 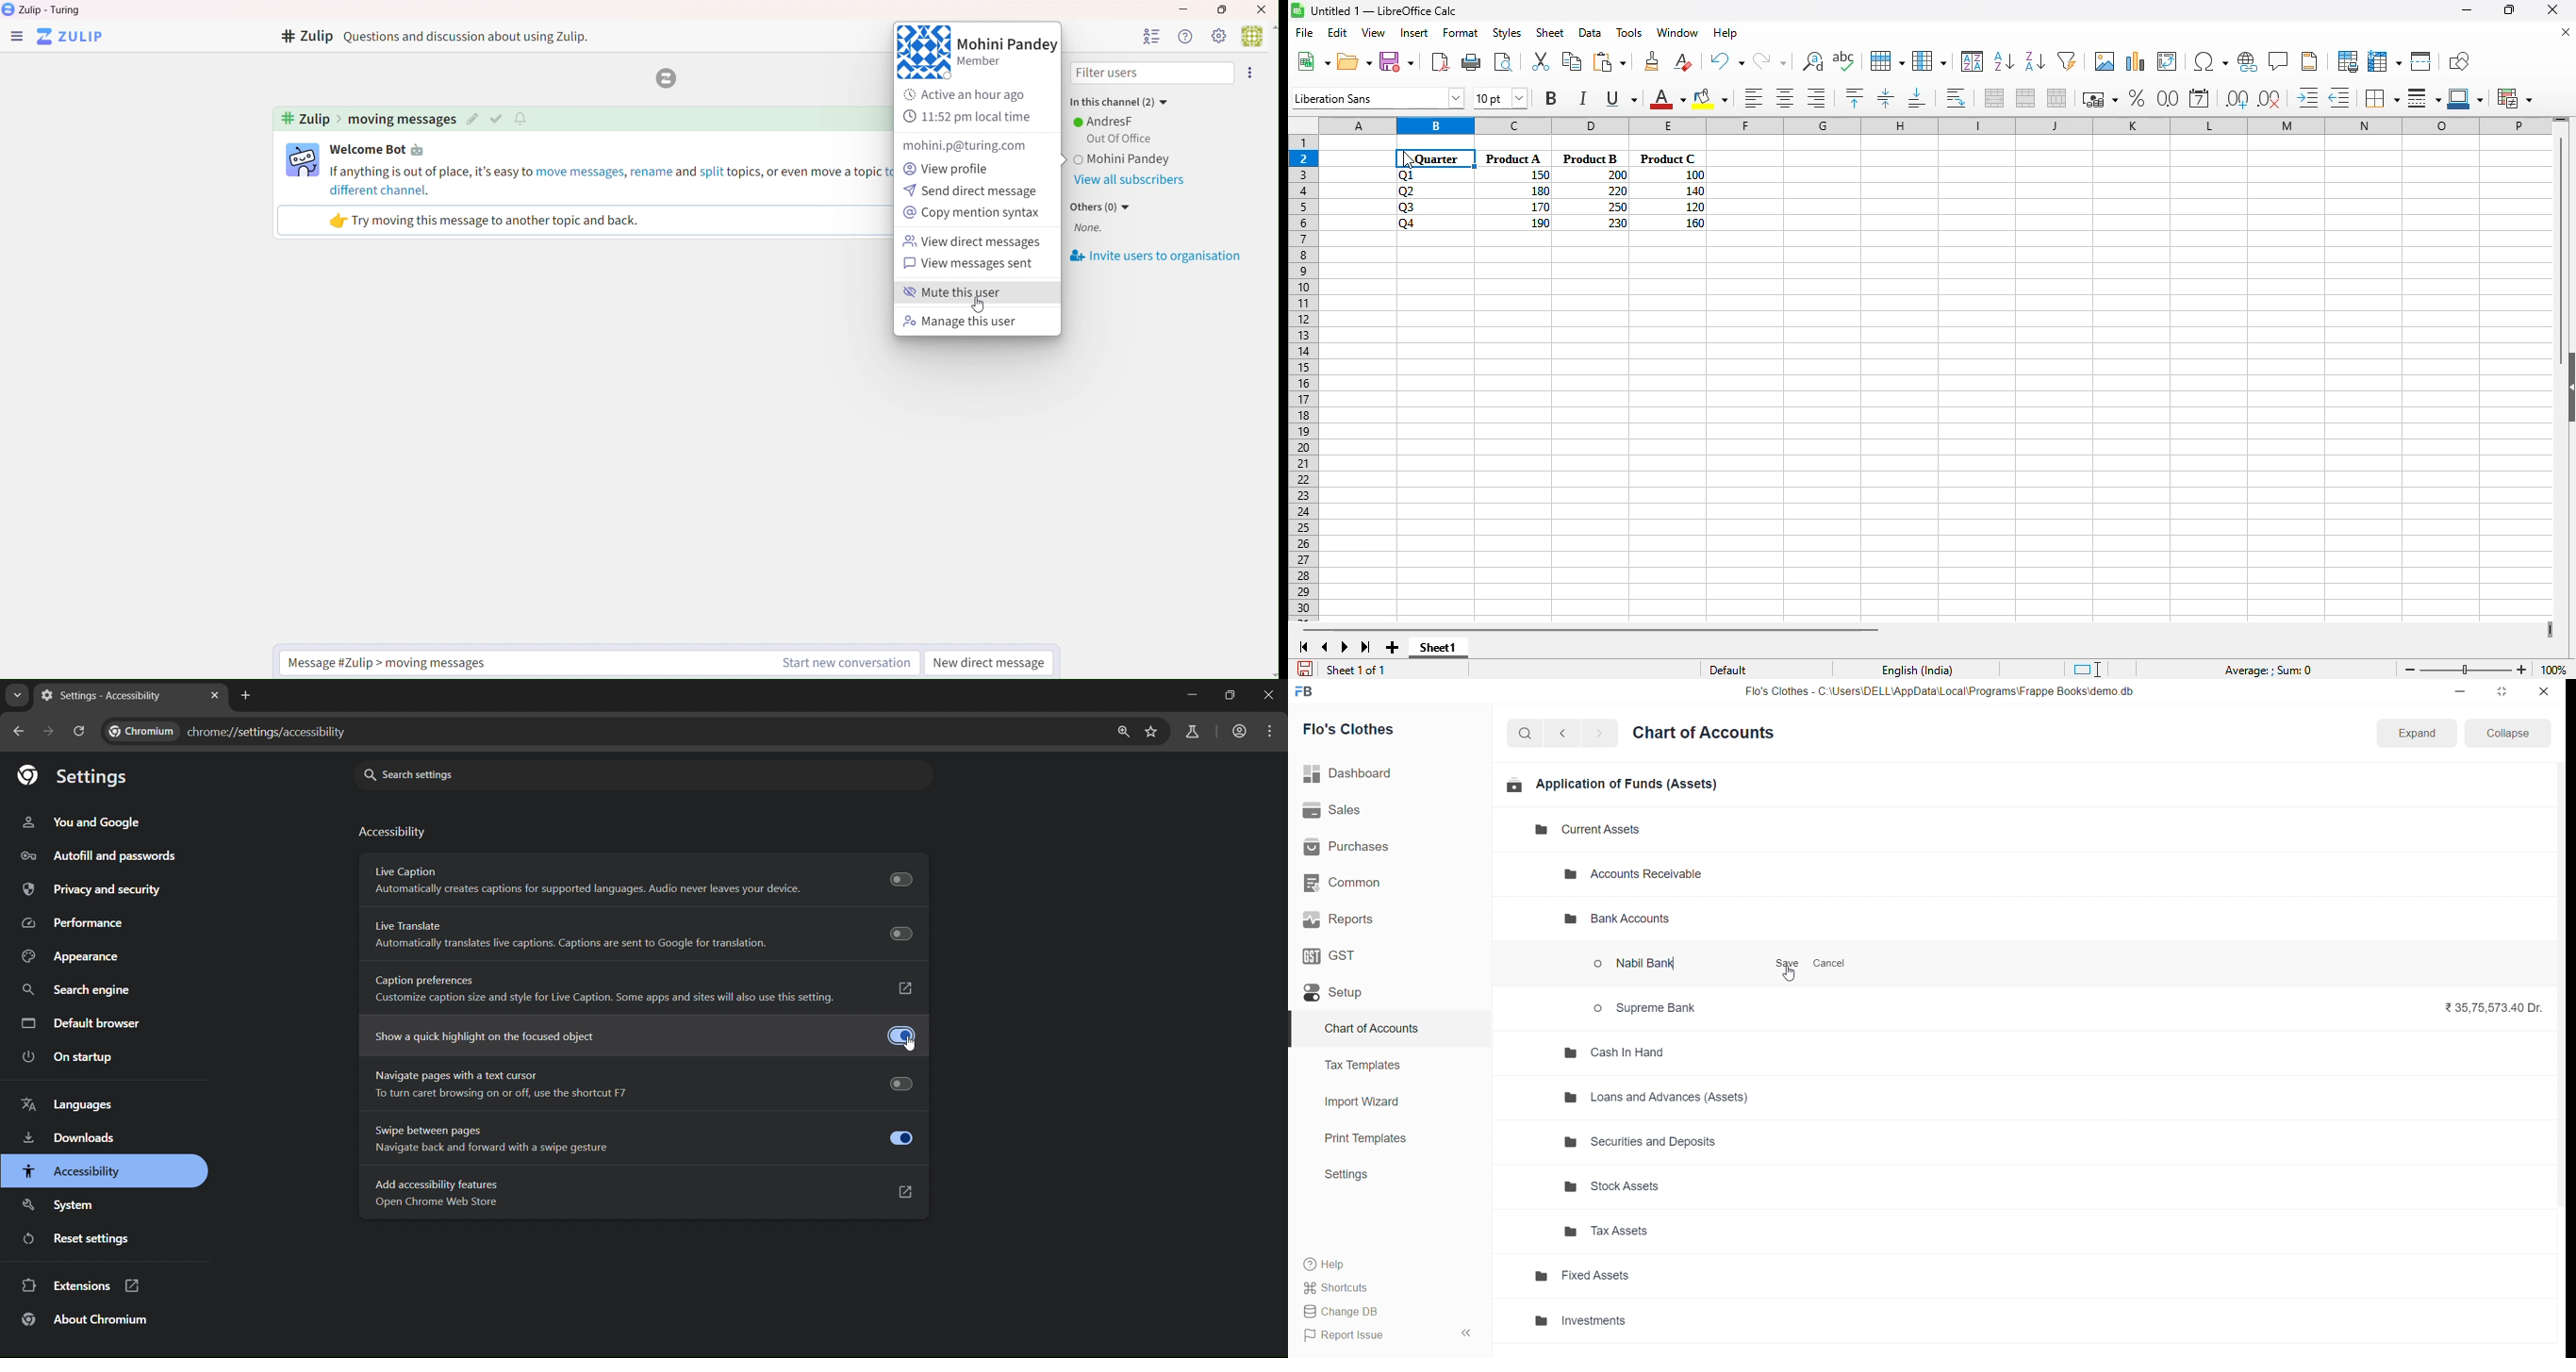 I want to click on settings - accessibility, so click(x=107, y=695).